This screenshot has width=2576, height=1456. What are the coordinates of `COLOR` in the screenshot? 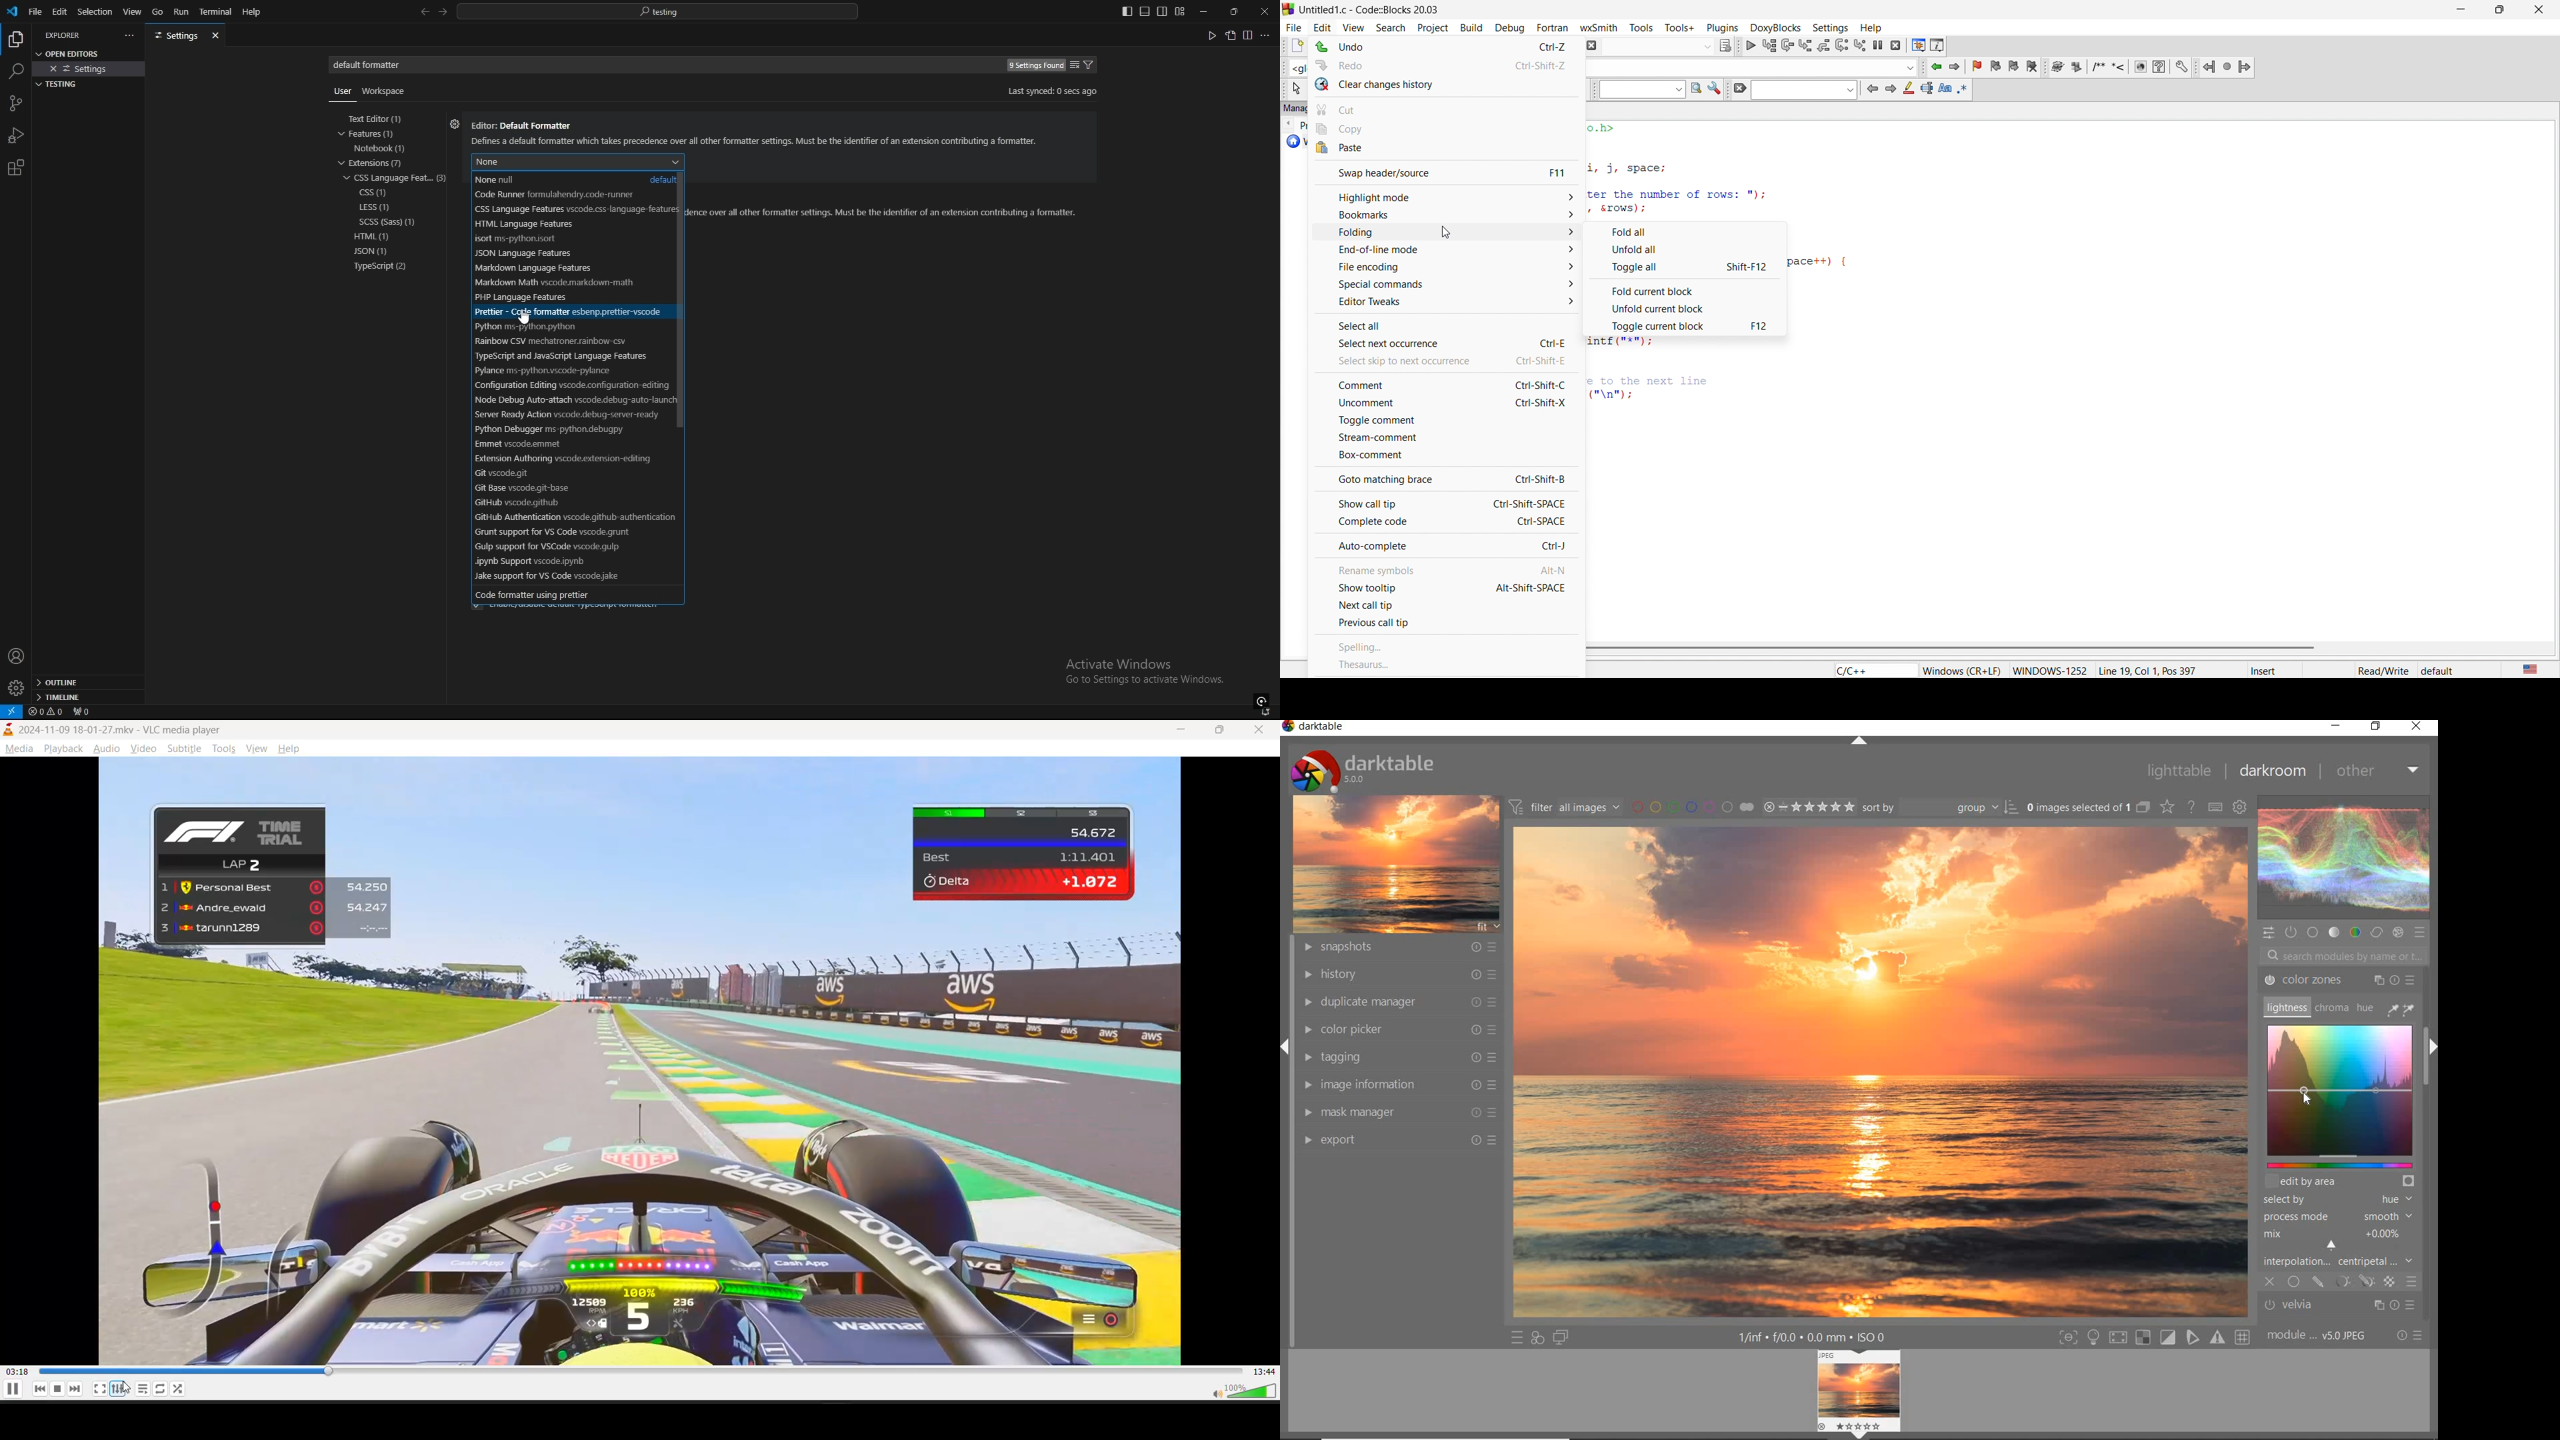 It's located at (2354, 932).